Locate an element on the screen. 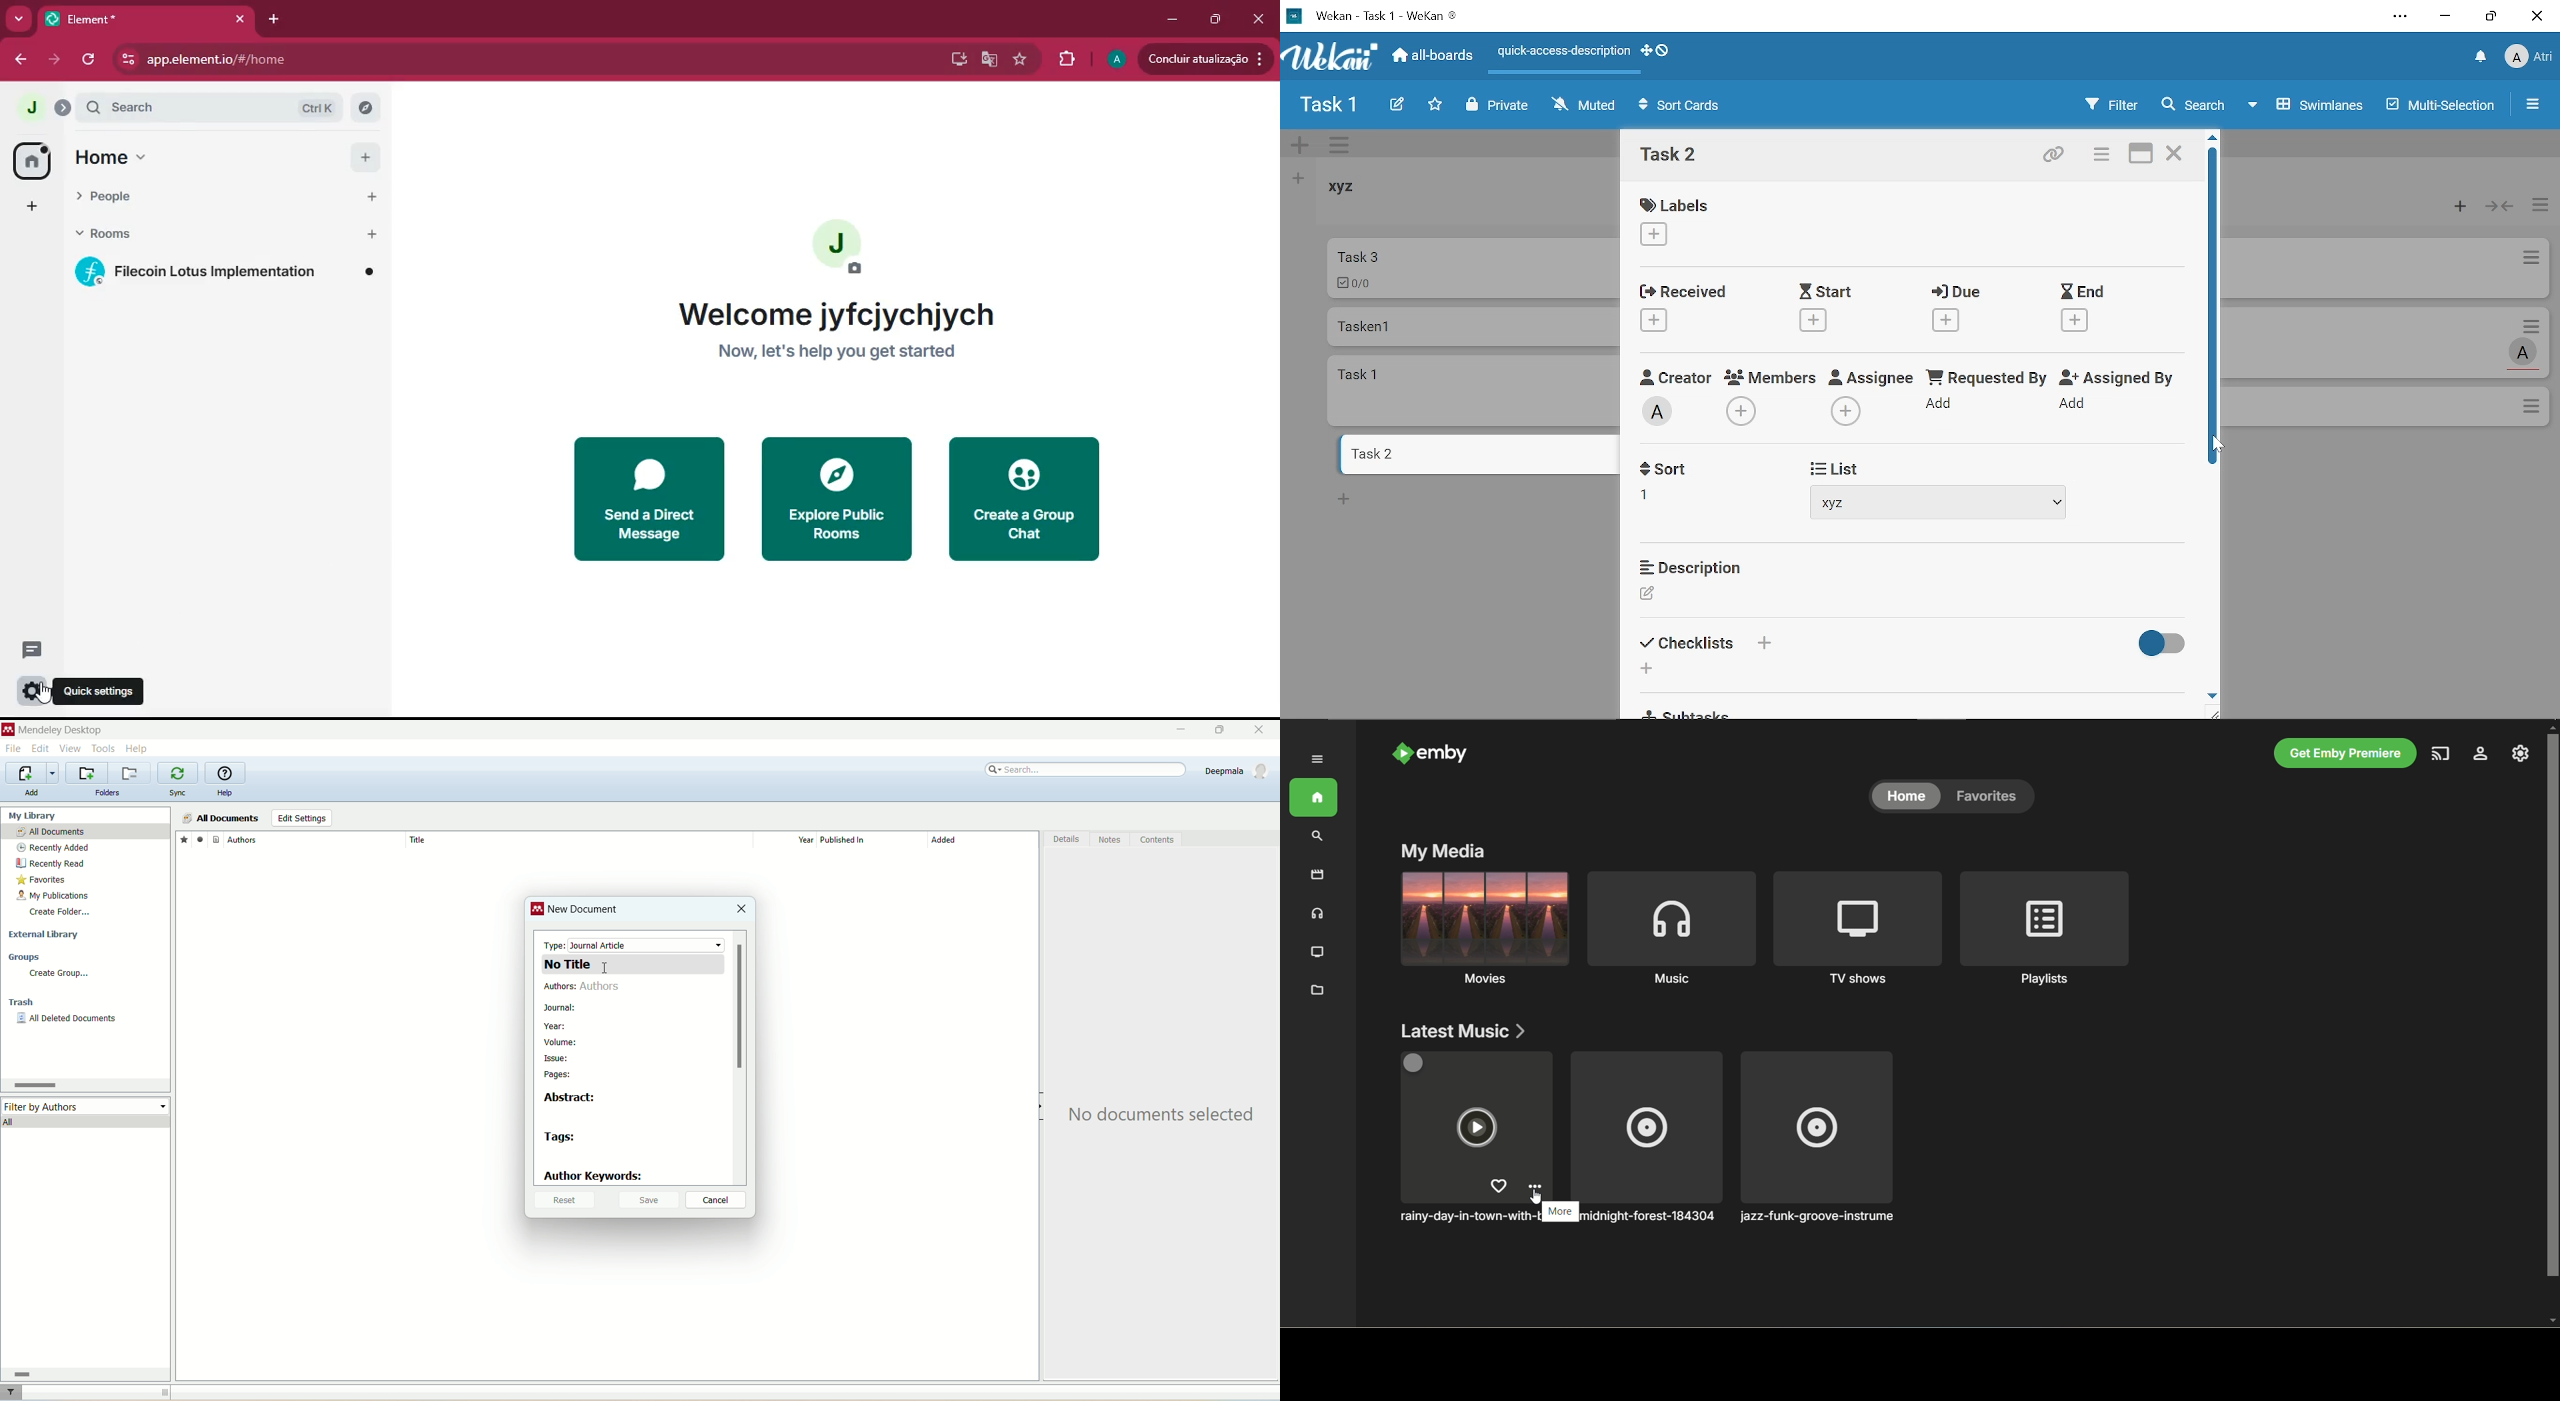 This screenshot has height=1428, width=2576. save is located at coordinates (649, 1199).